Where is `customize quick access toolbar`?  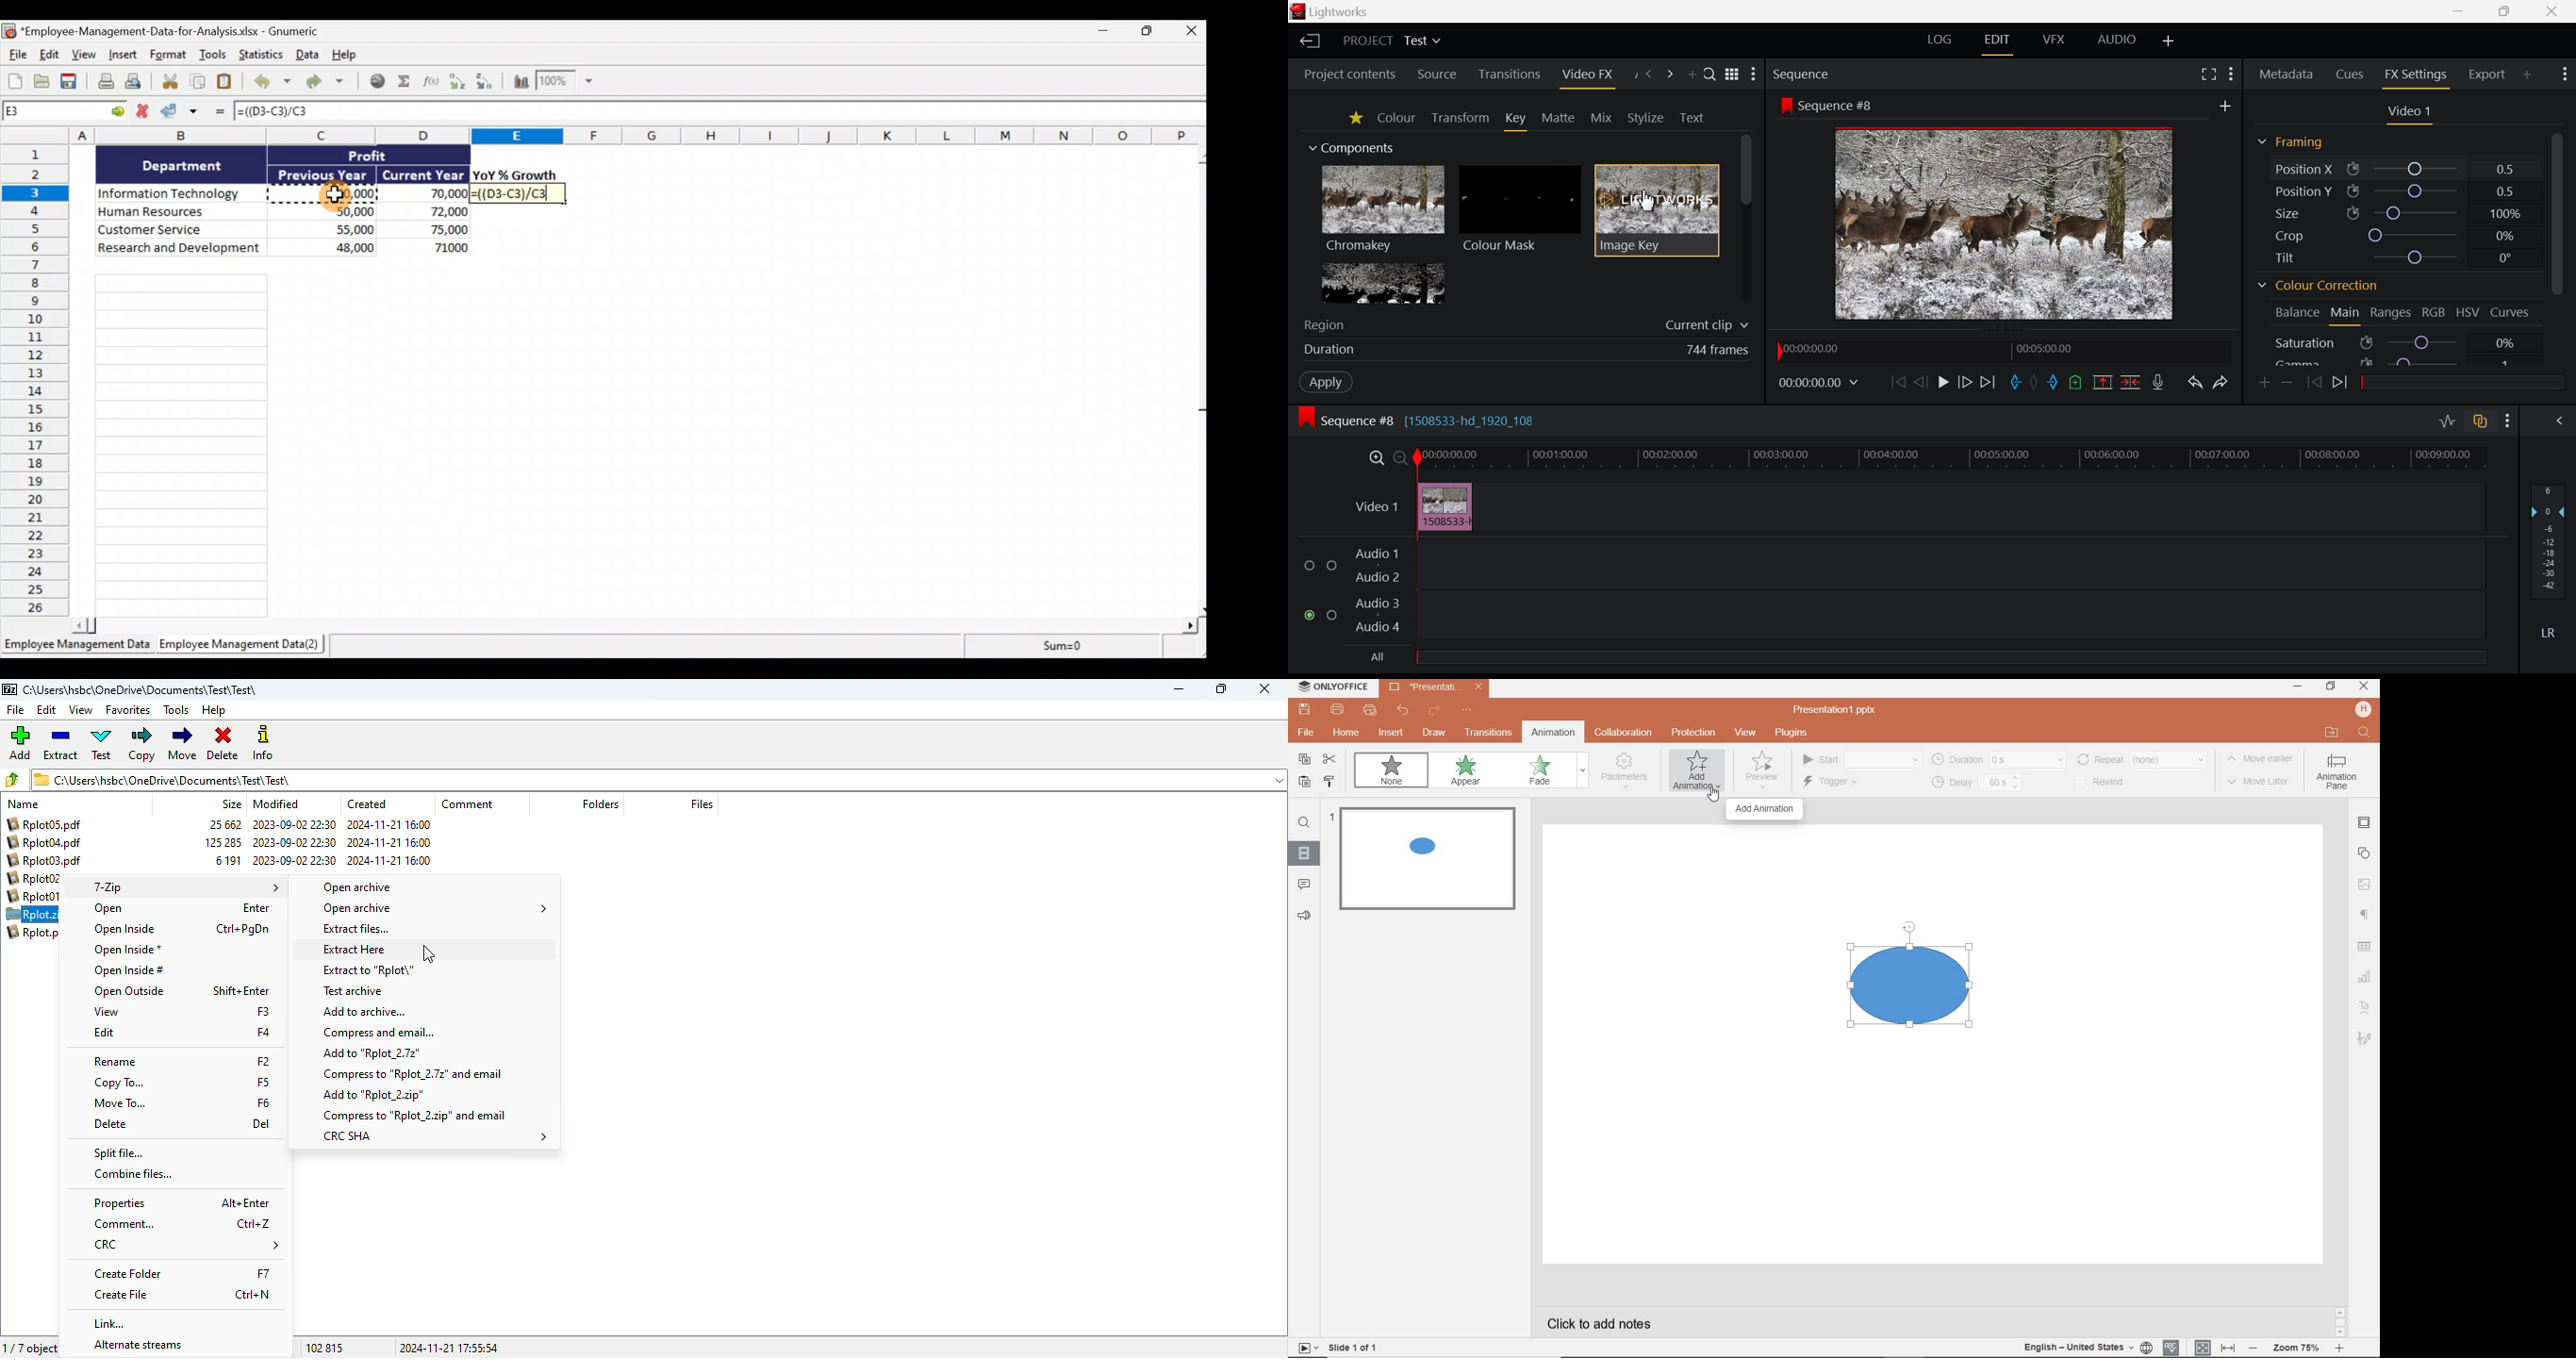 customize quick access toolbar is located at coordinates (1467, 711).